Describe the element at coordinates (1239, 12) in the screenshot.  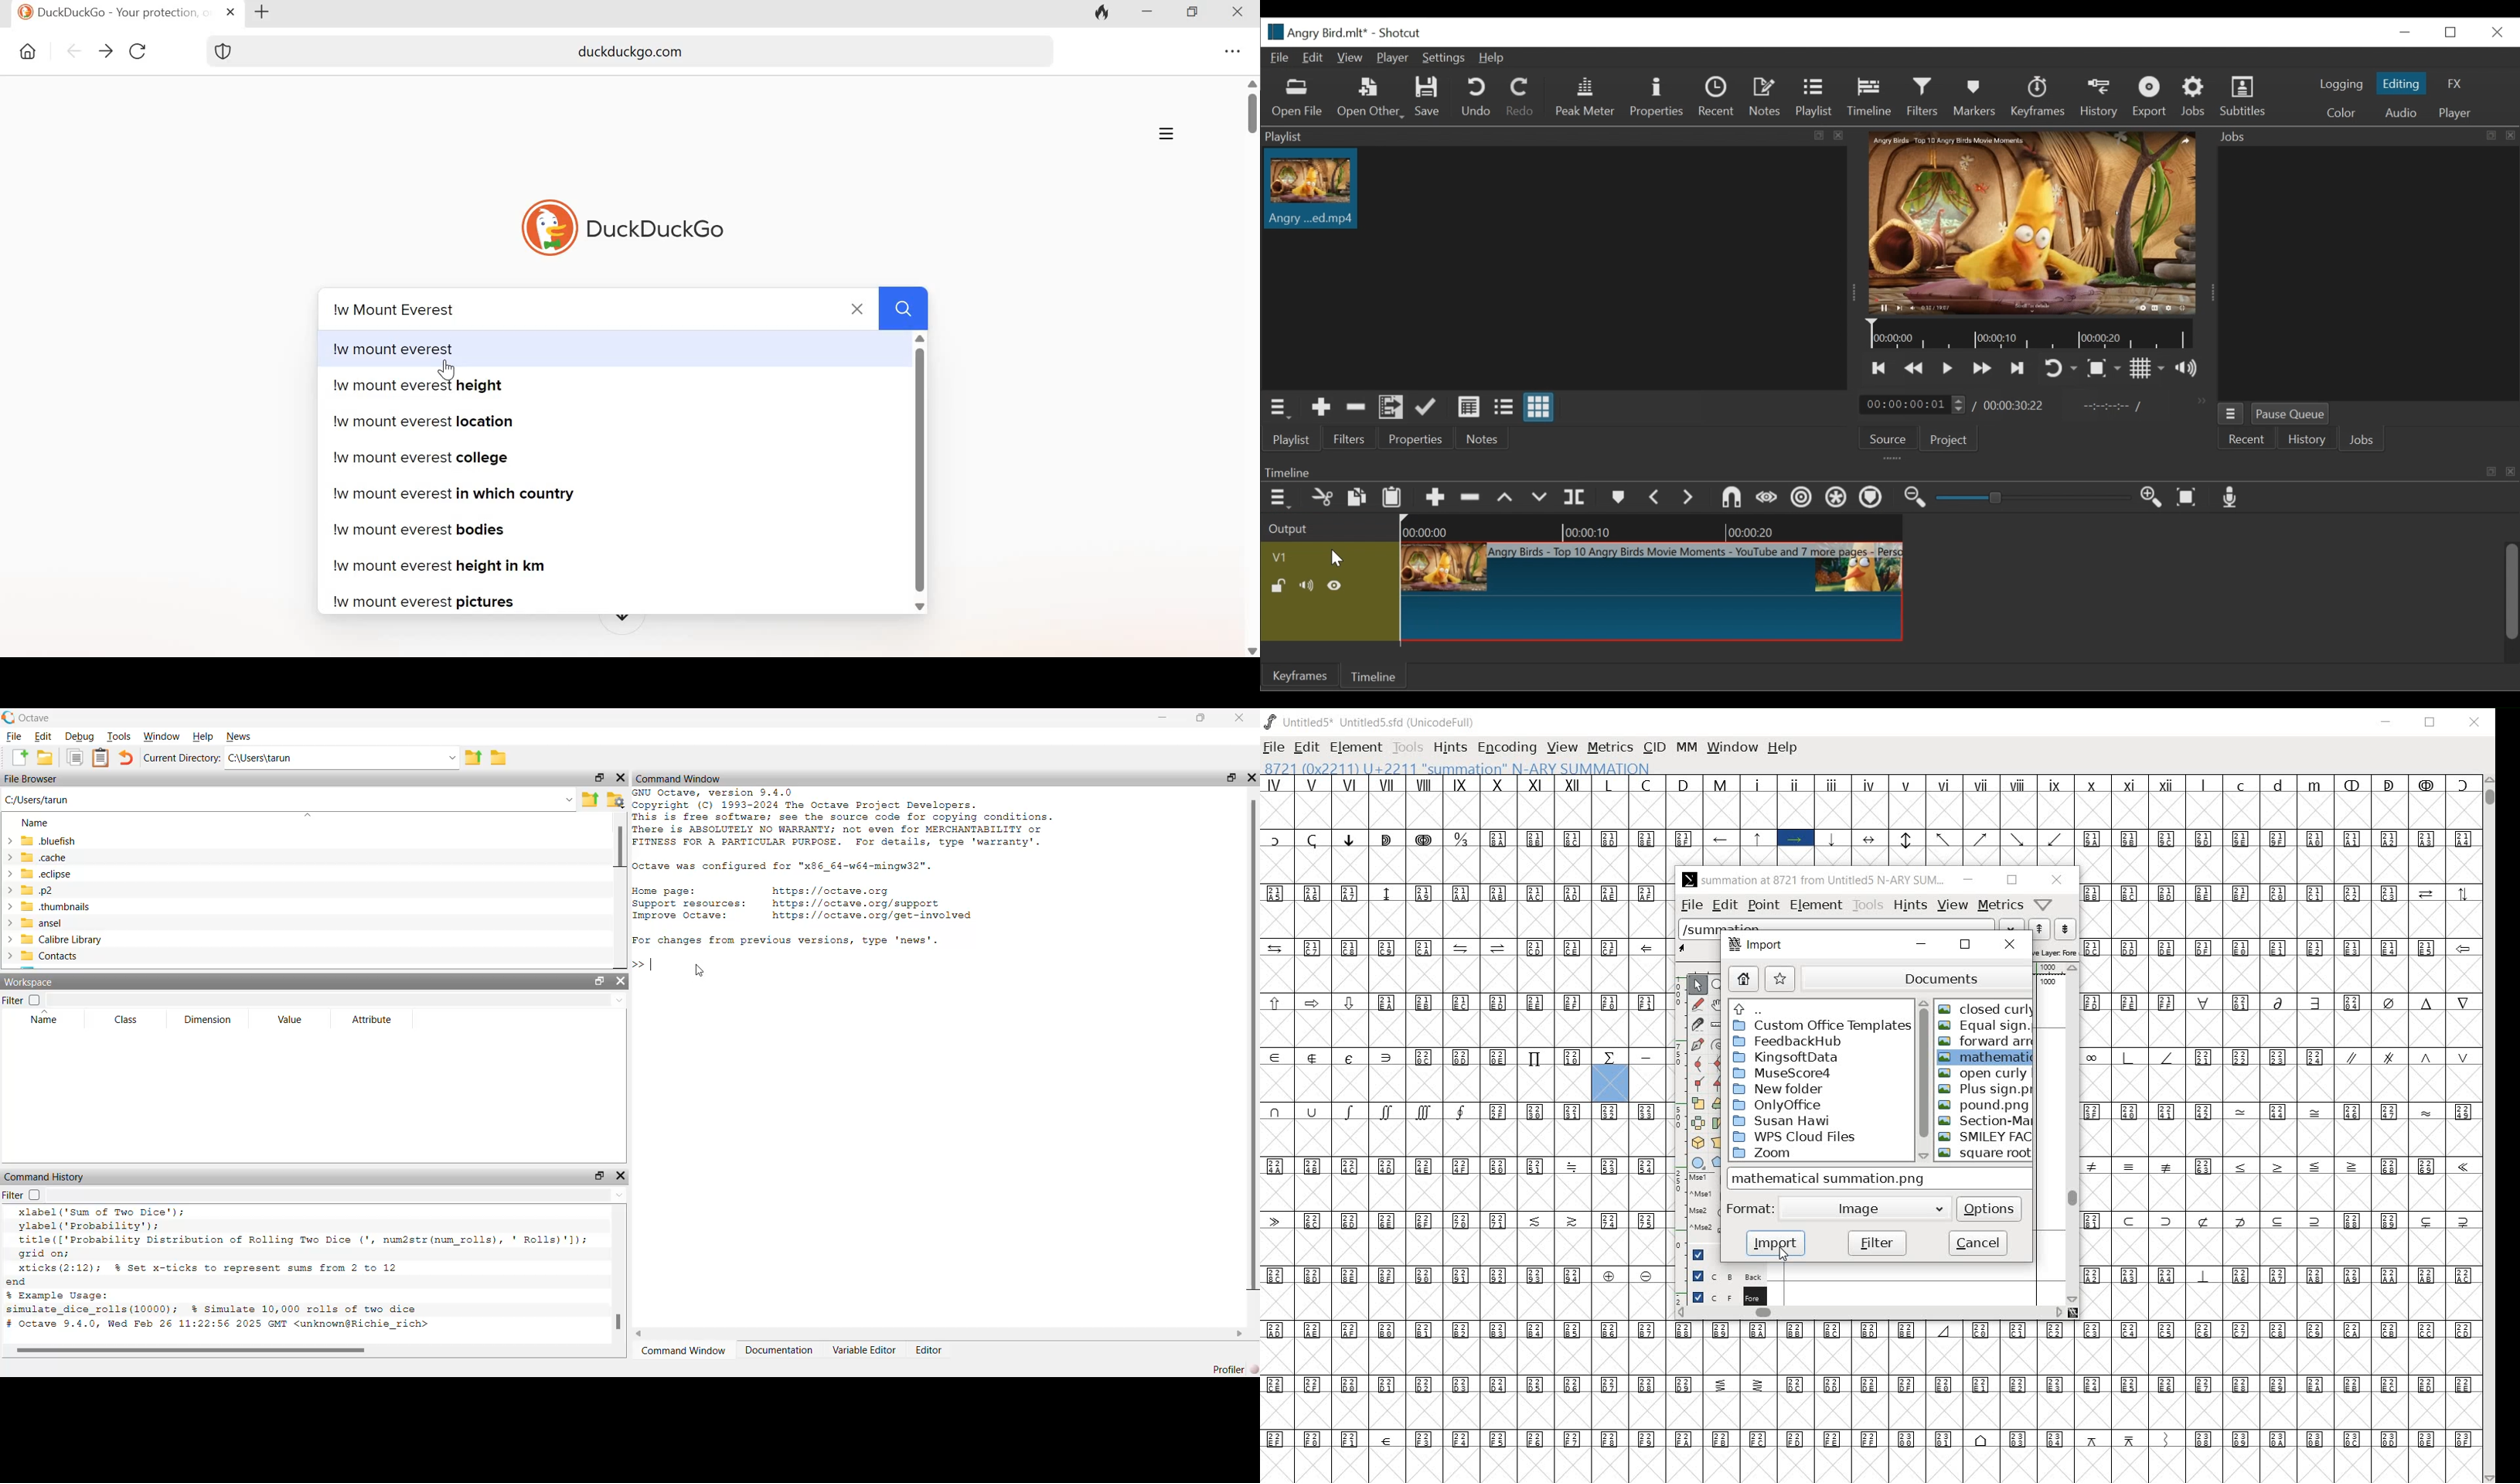
I see `Close` at that location.